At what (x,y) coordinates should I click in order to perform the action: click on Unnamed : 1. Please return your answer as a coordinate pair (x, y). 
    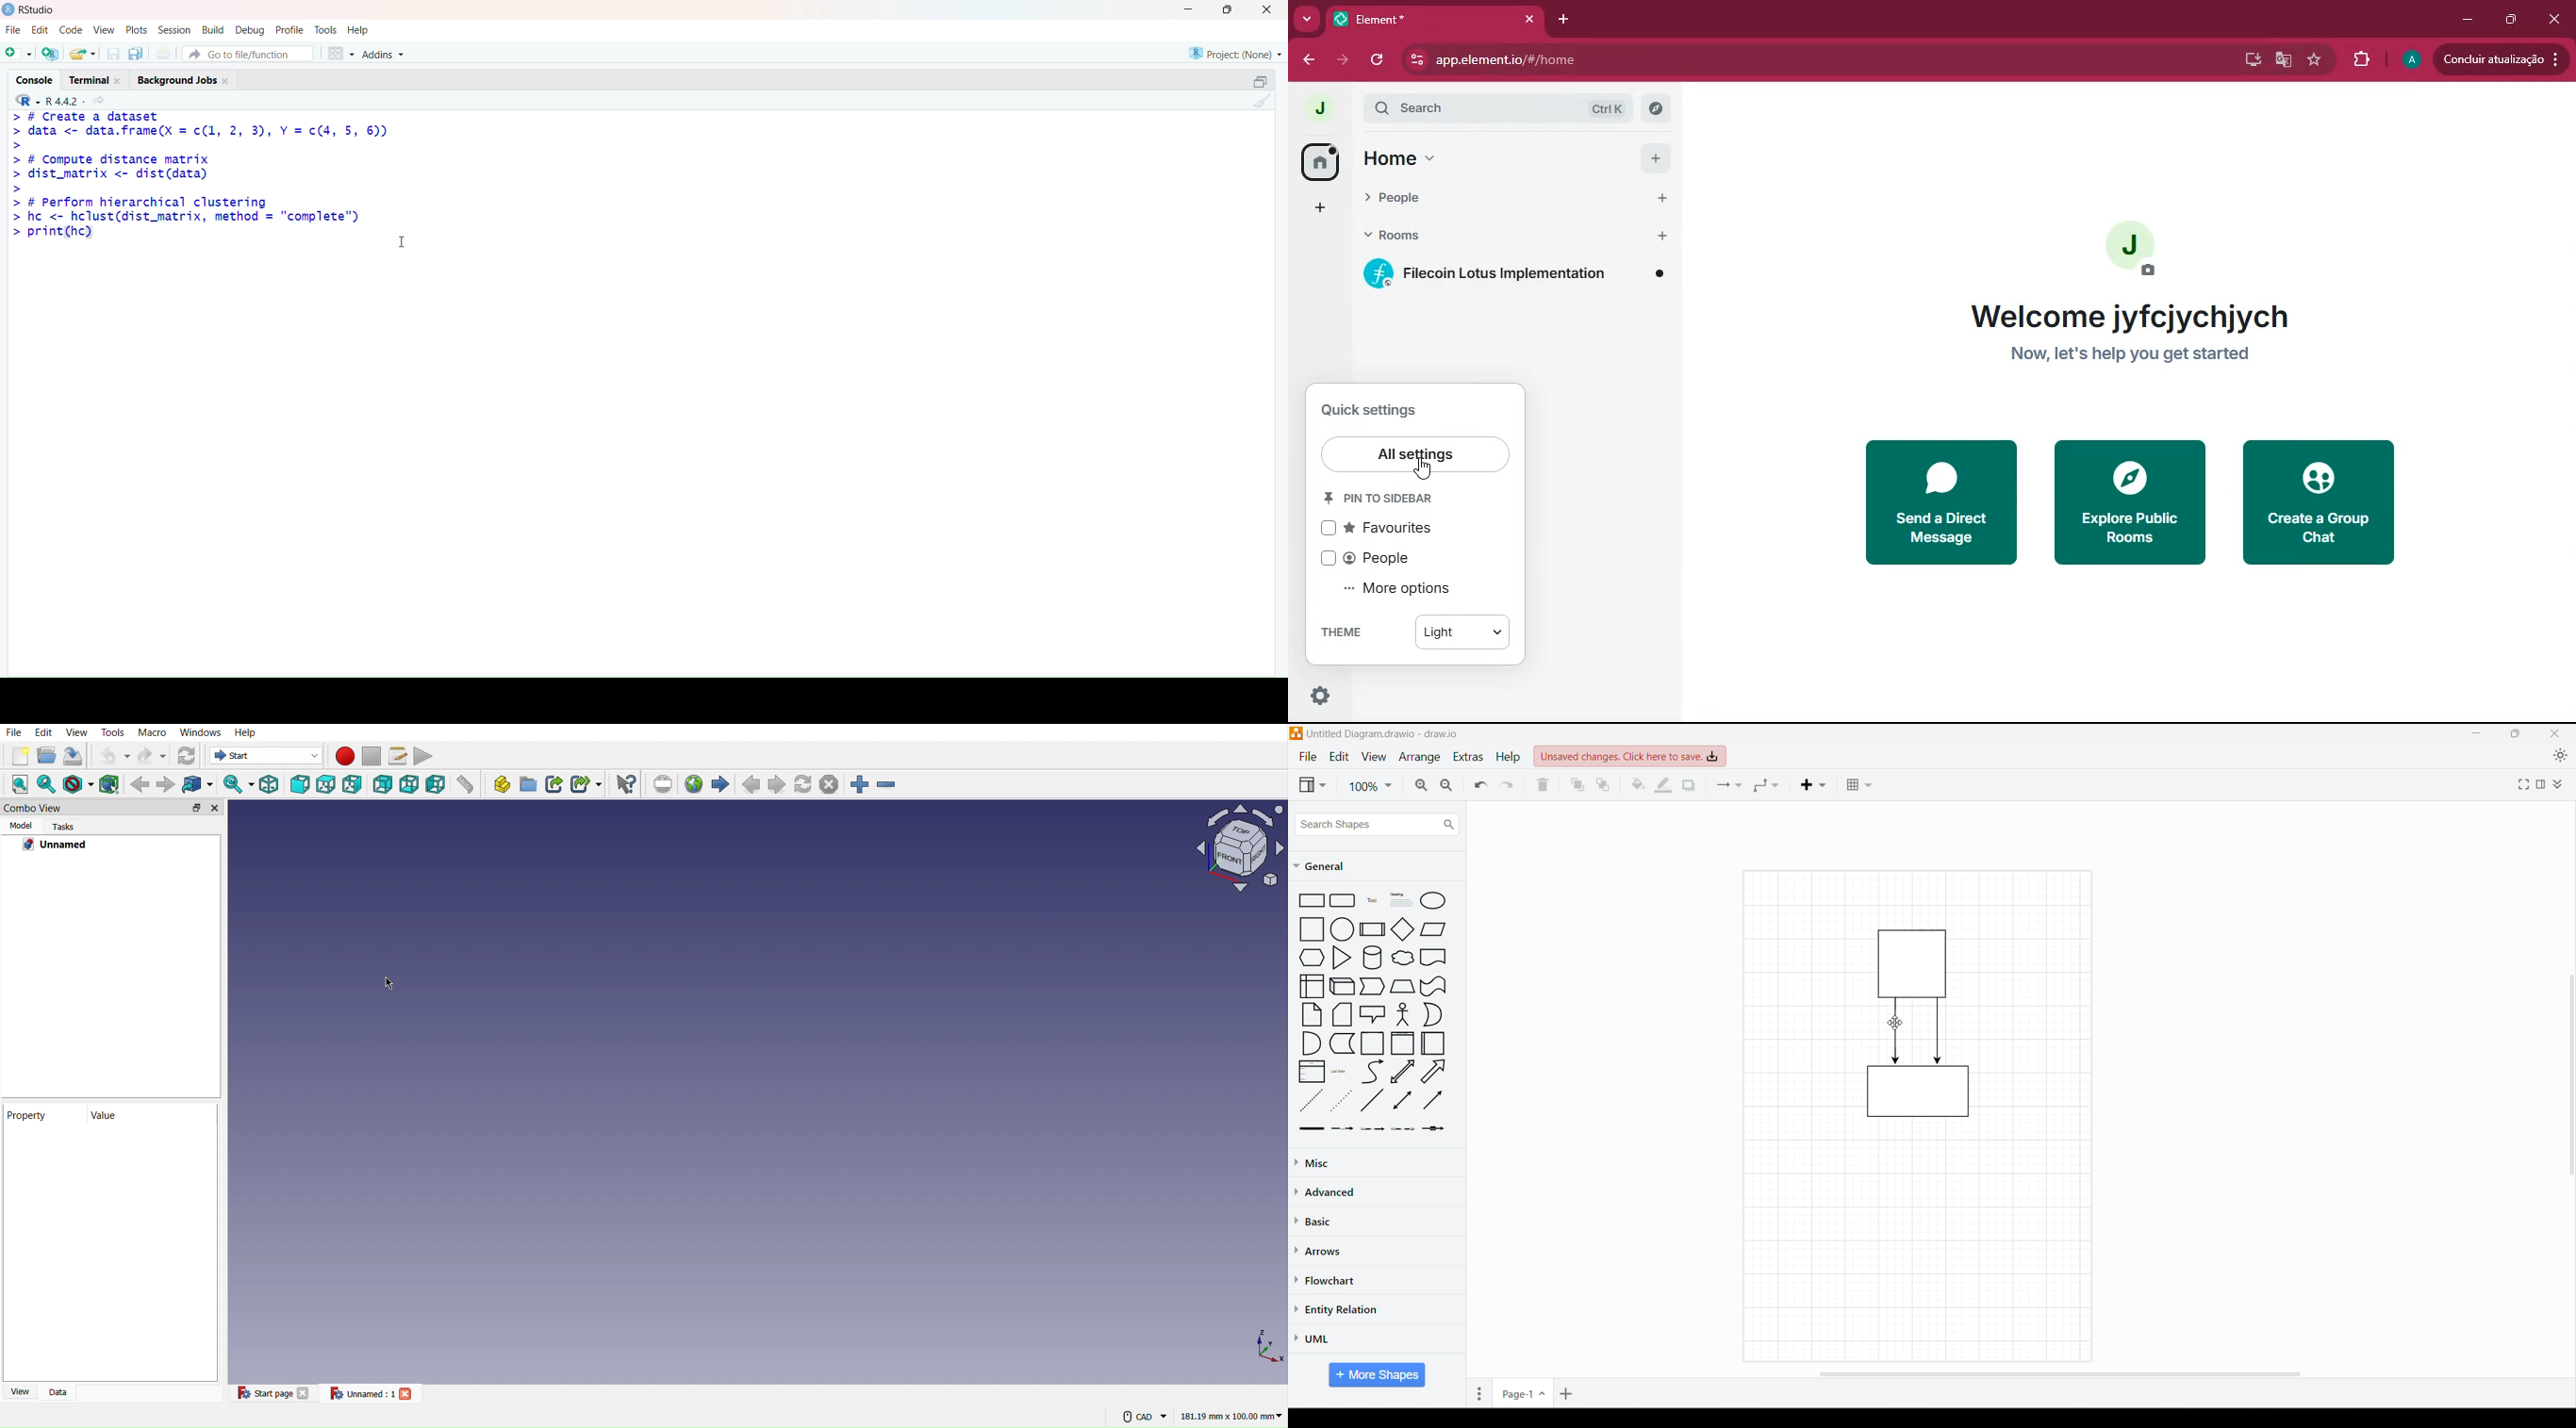
    Looking at the image, I should click on (375, 1396).